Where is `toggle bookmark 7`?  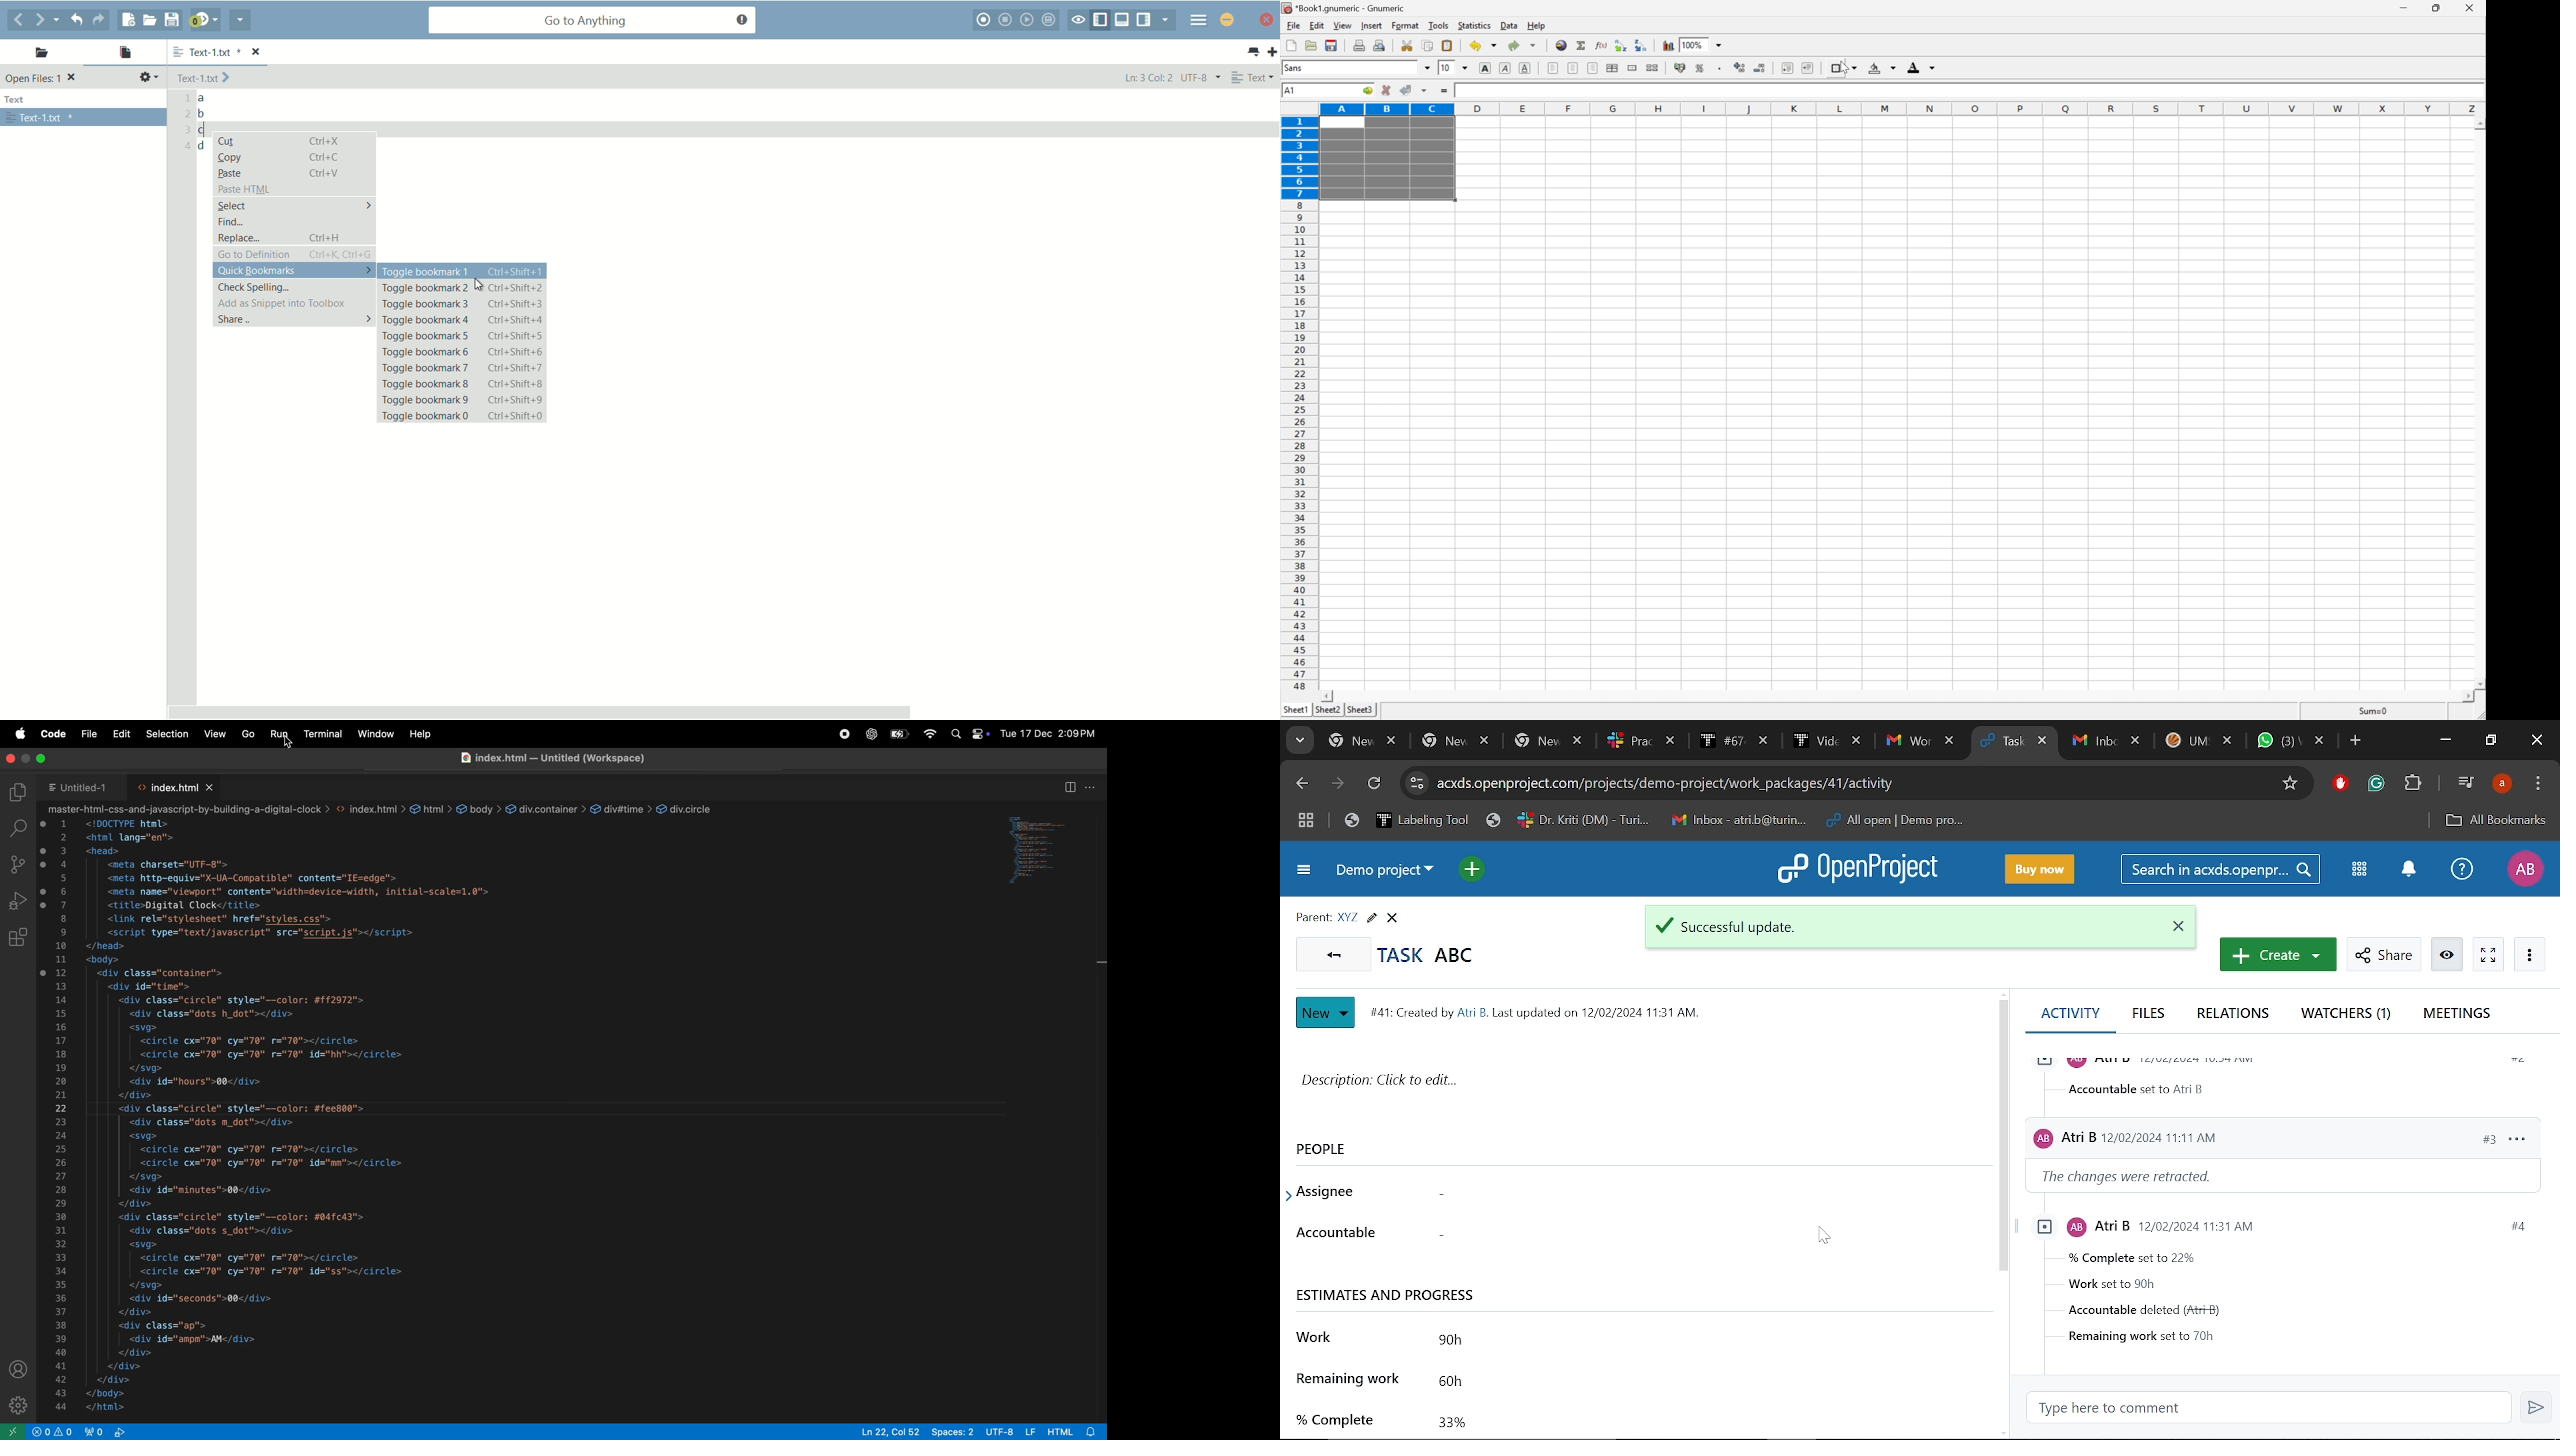
toggle bookmark 7 is located at coordinates (465, 368).